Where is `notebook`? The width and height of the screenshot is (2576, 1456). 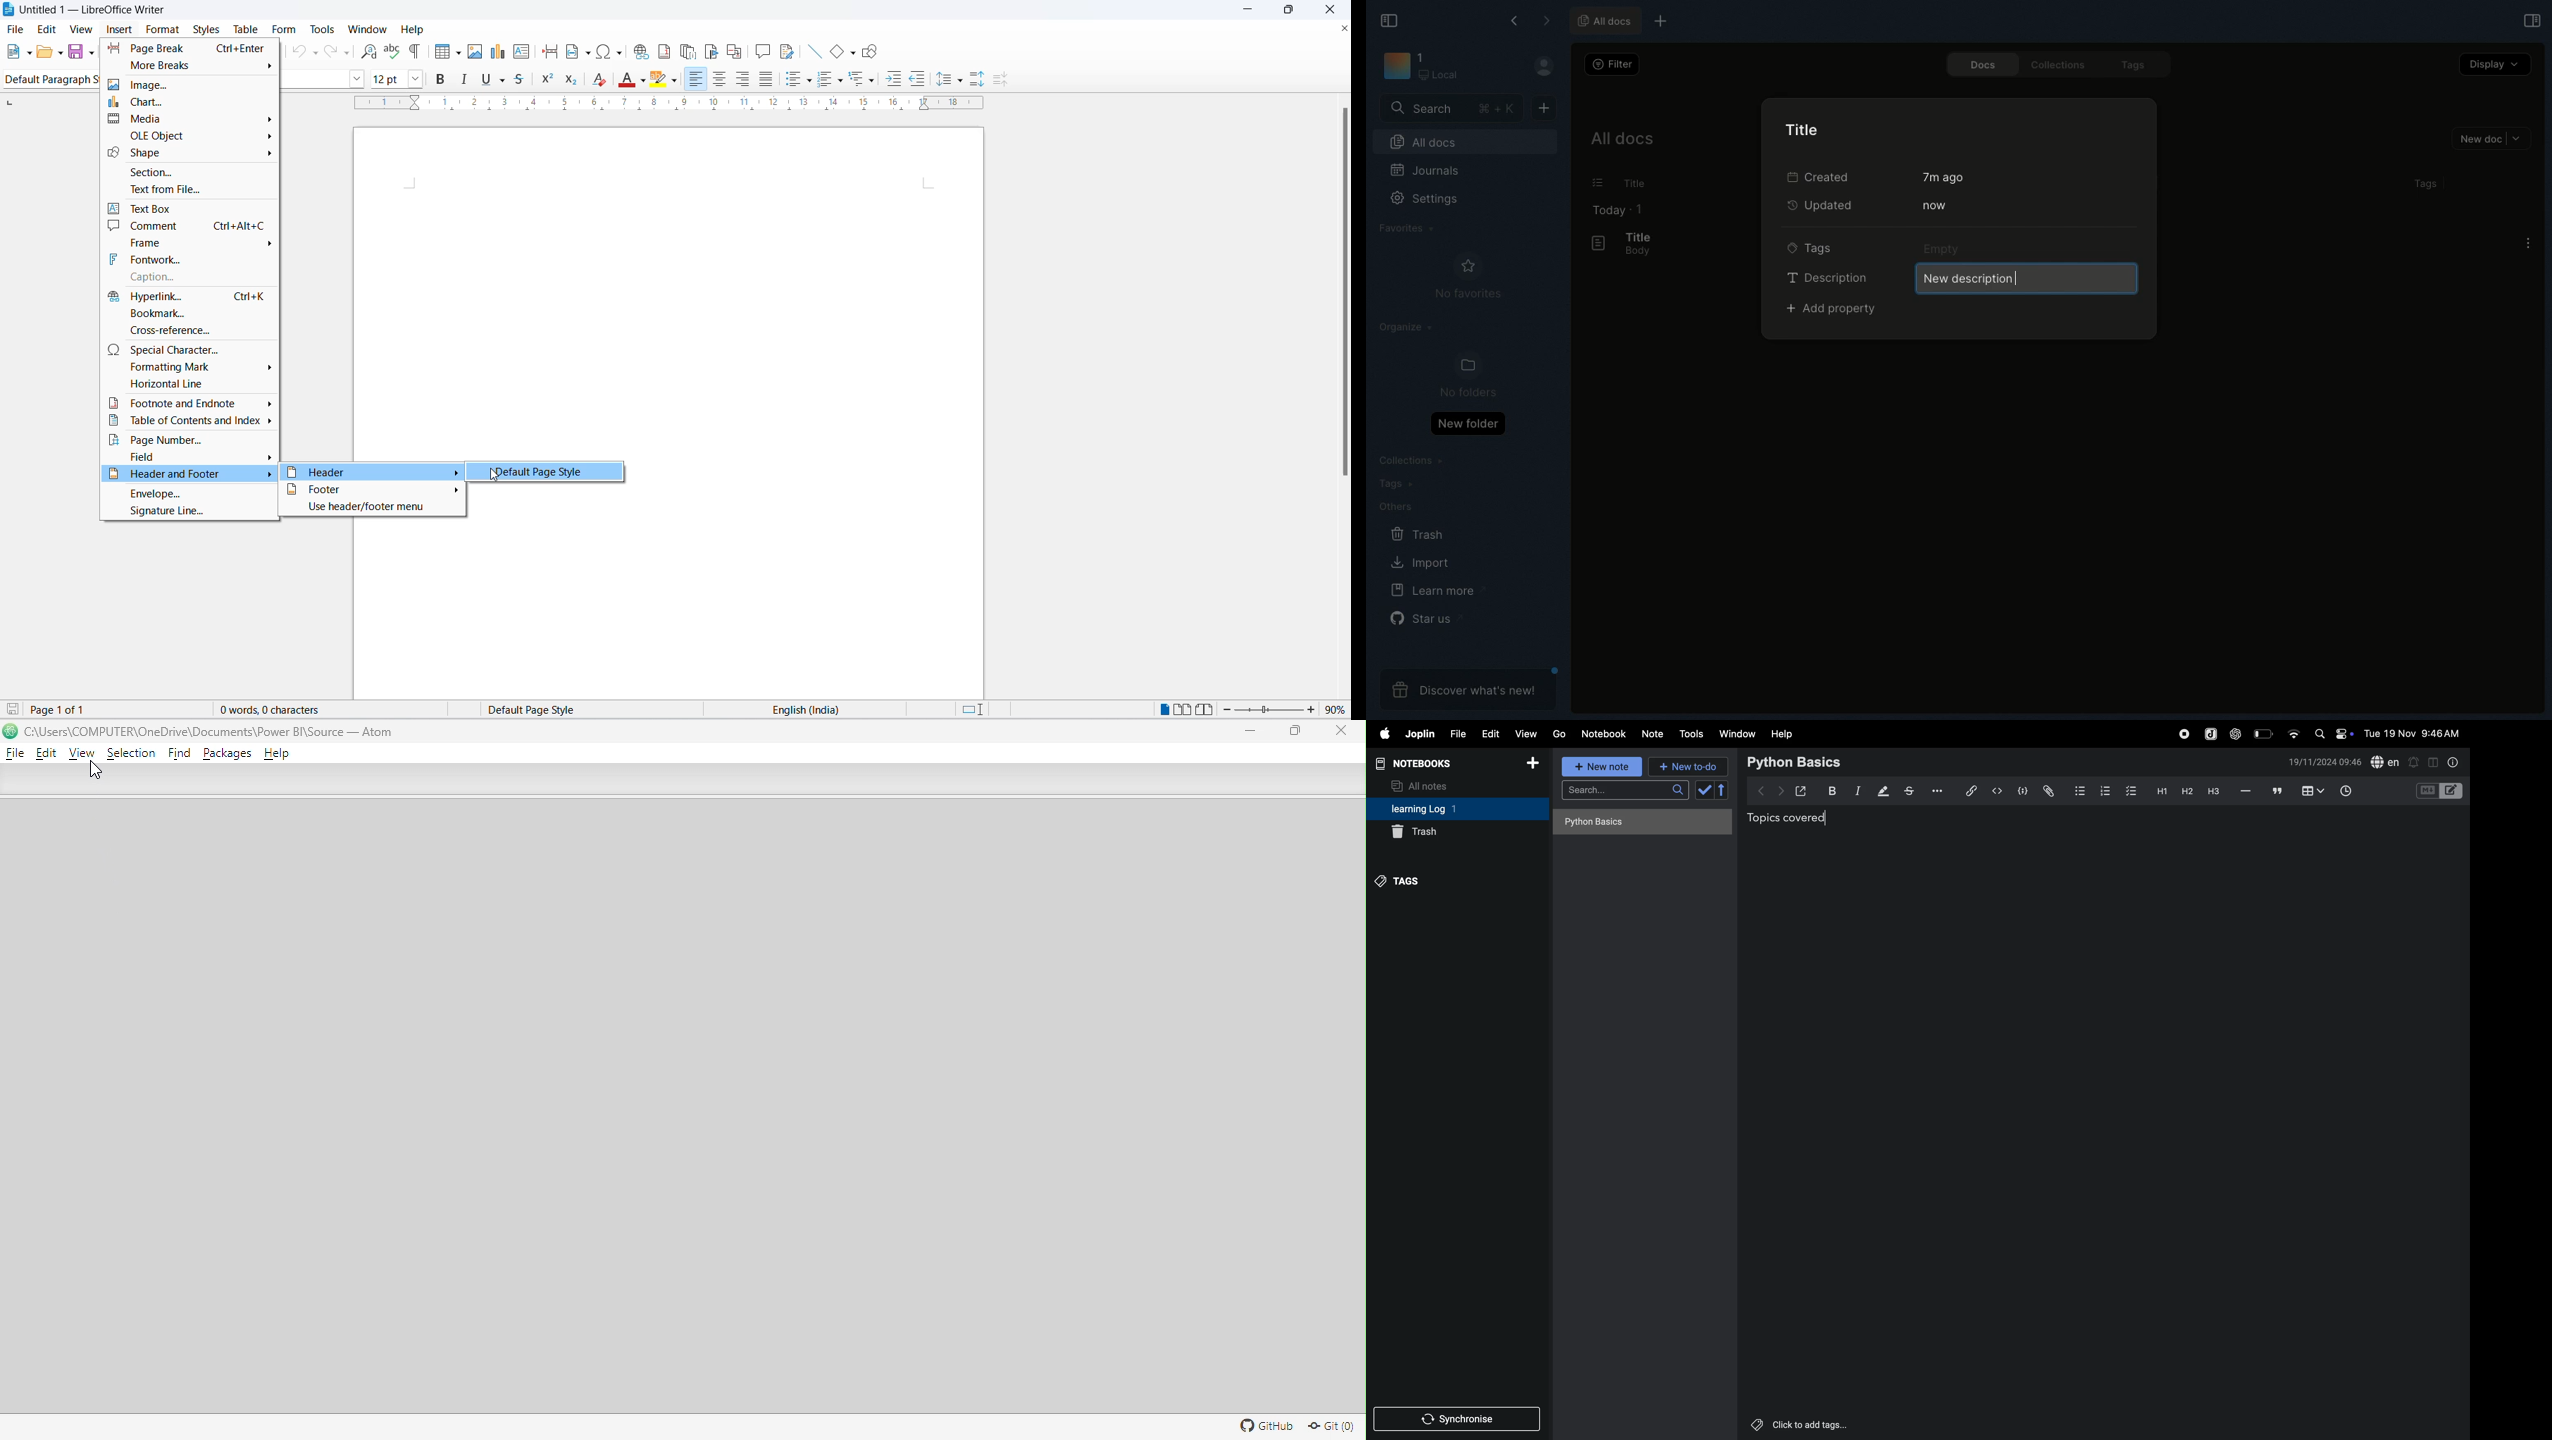 notebook is located at coordinates (1605, 733).